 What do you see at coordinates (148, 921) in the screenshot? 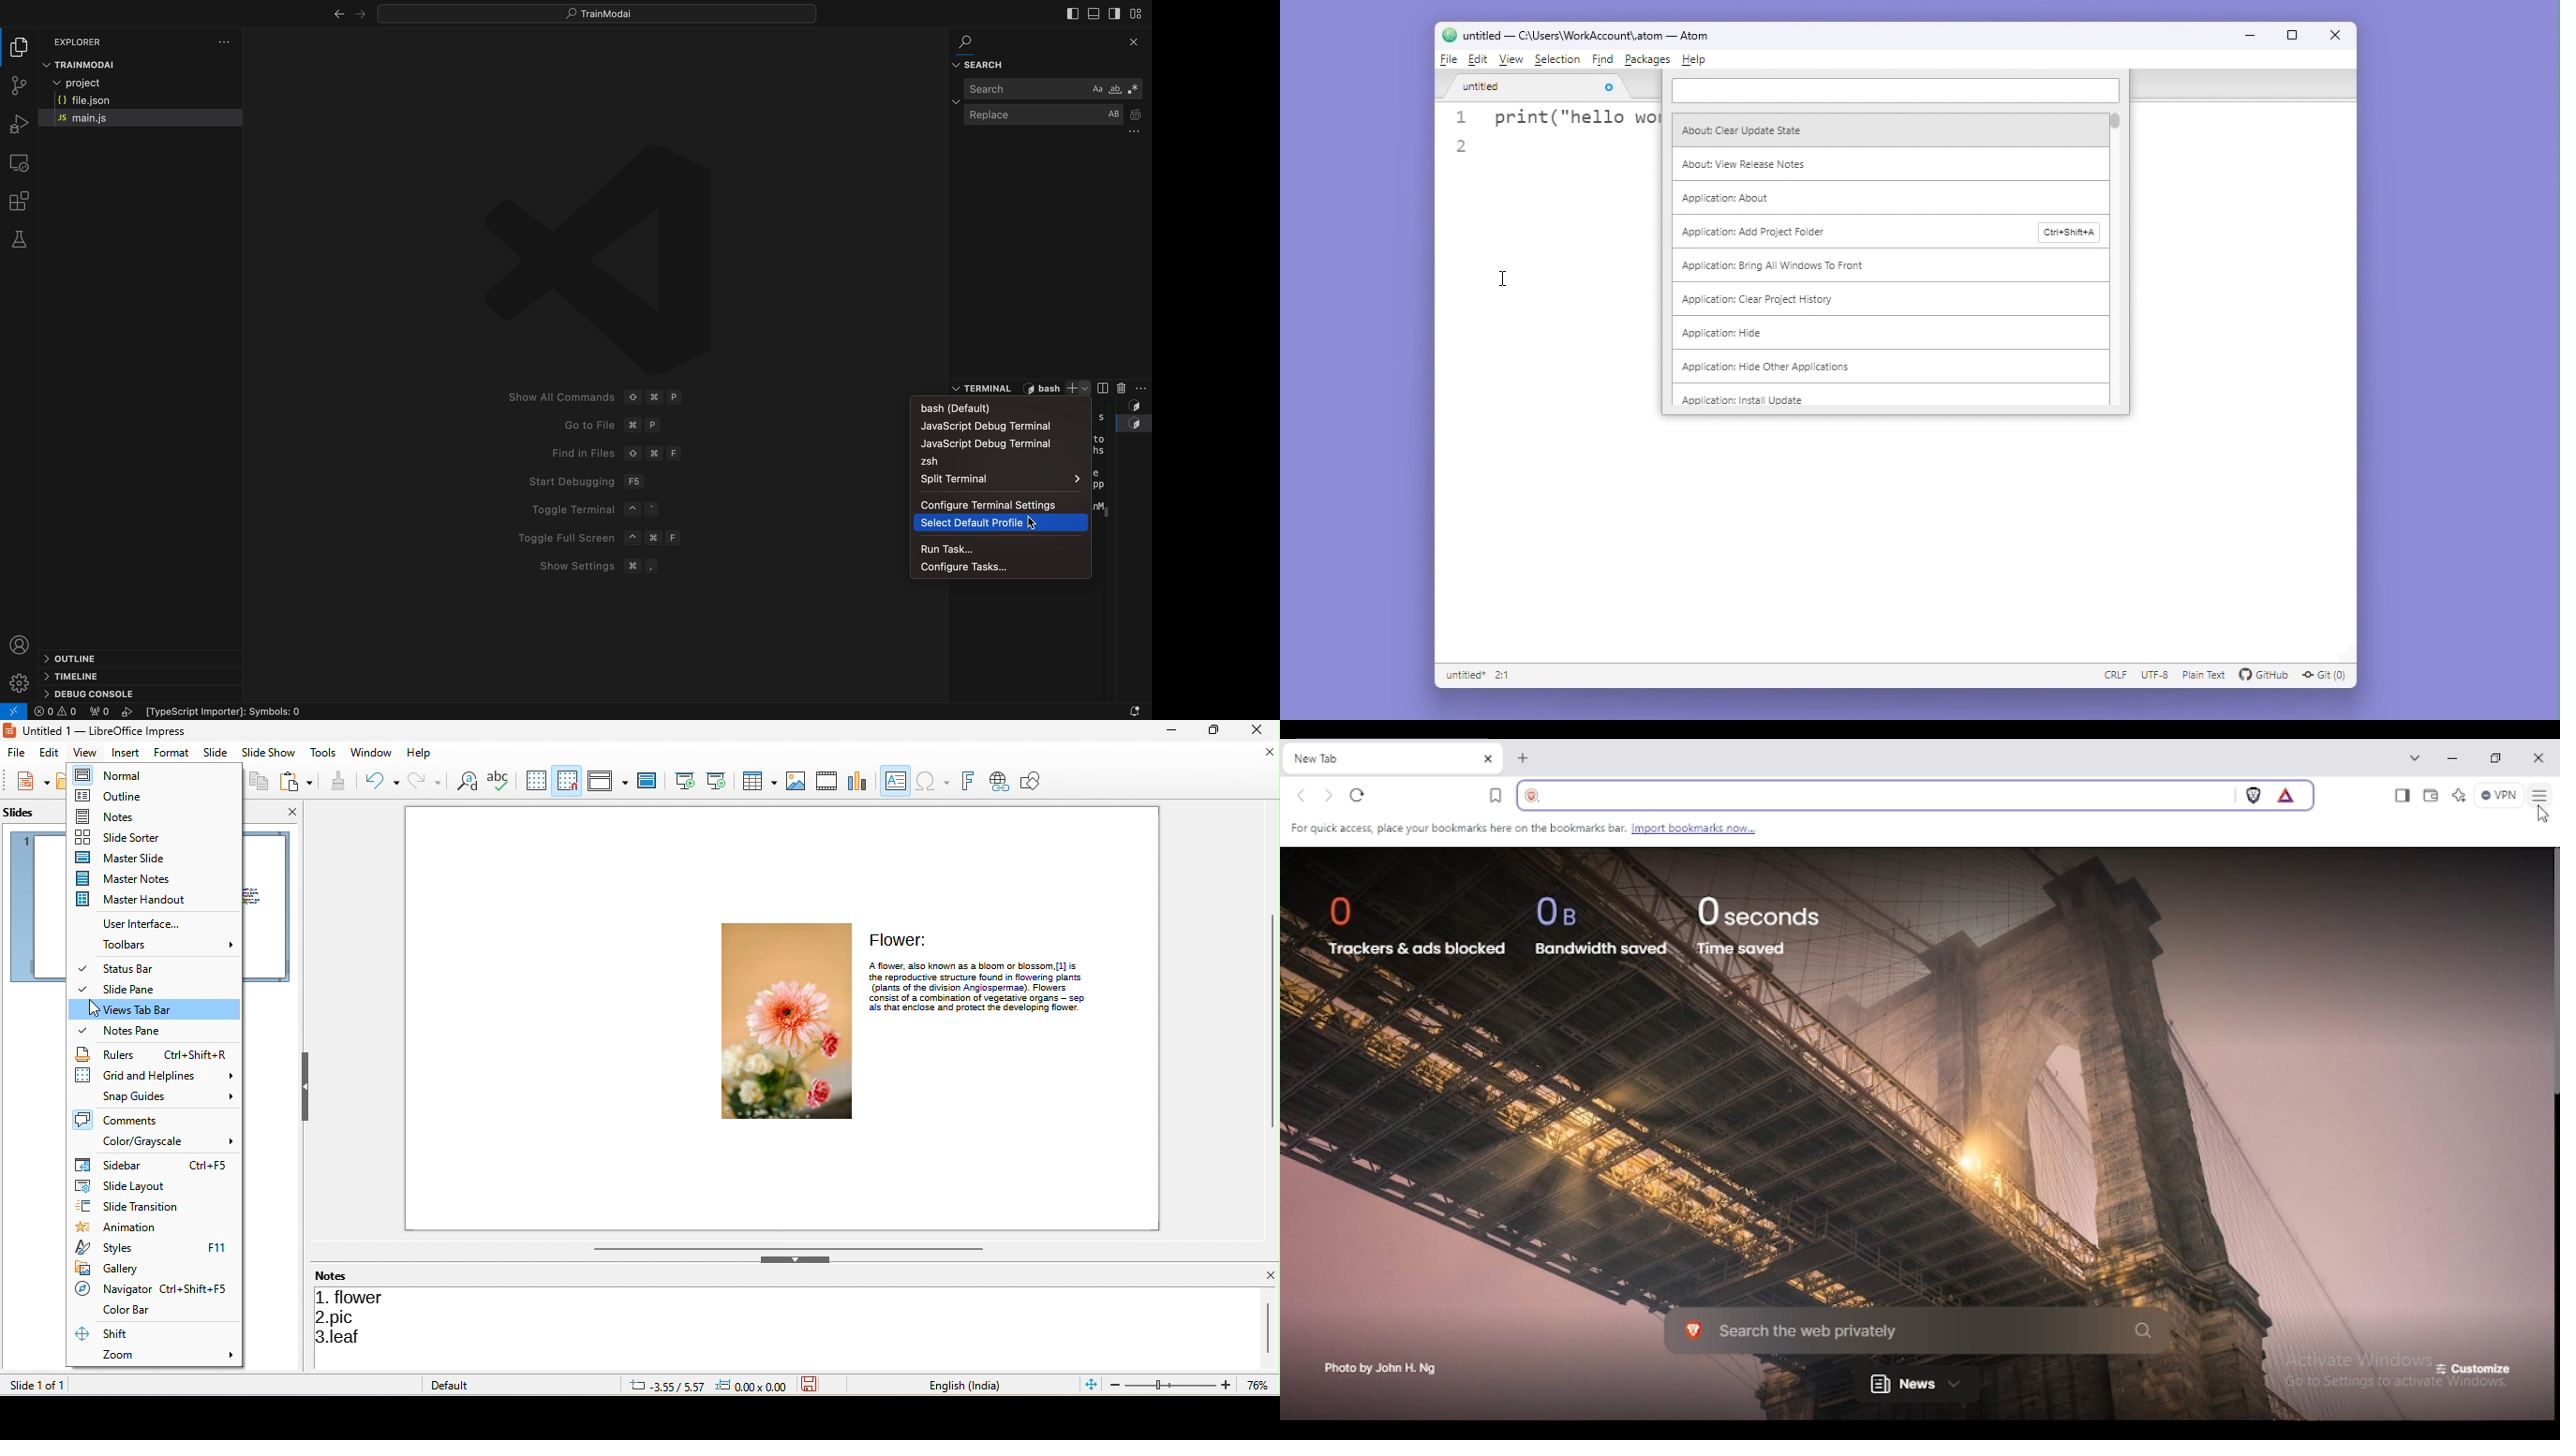
I see `user interface` at bounding box center [148, 921].